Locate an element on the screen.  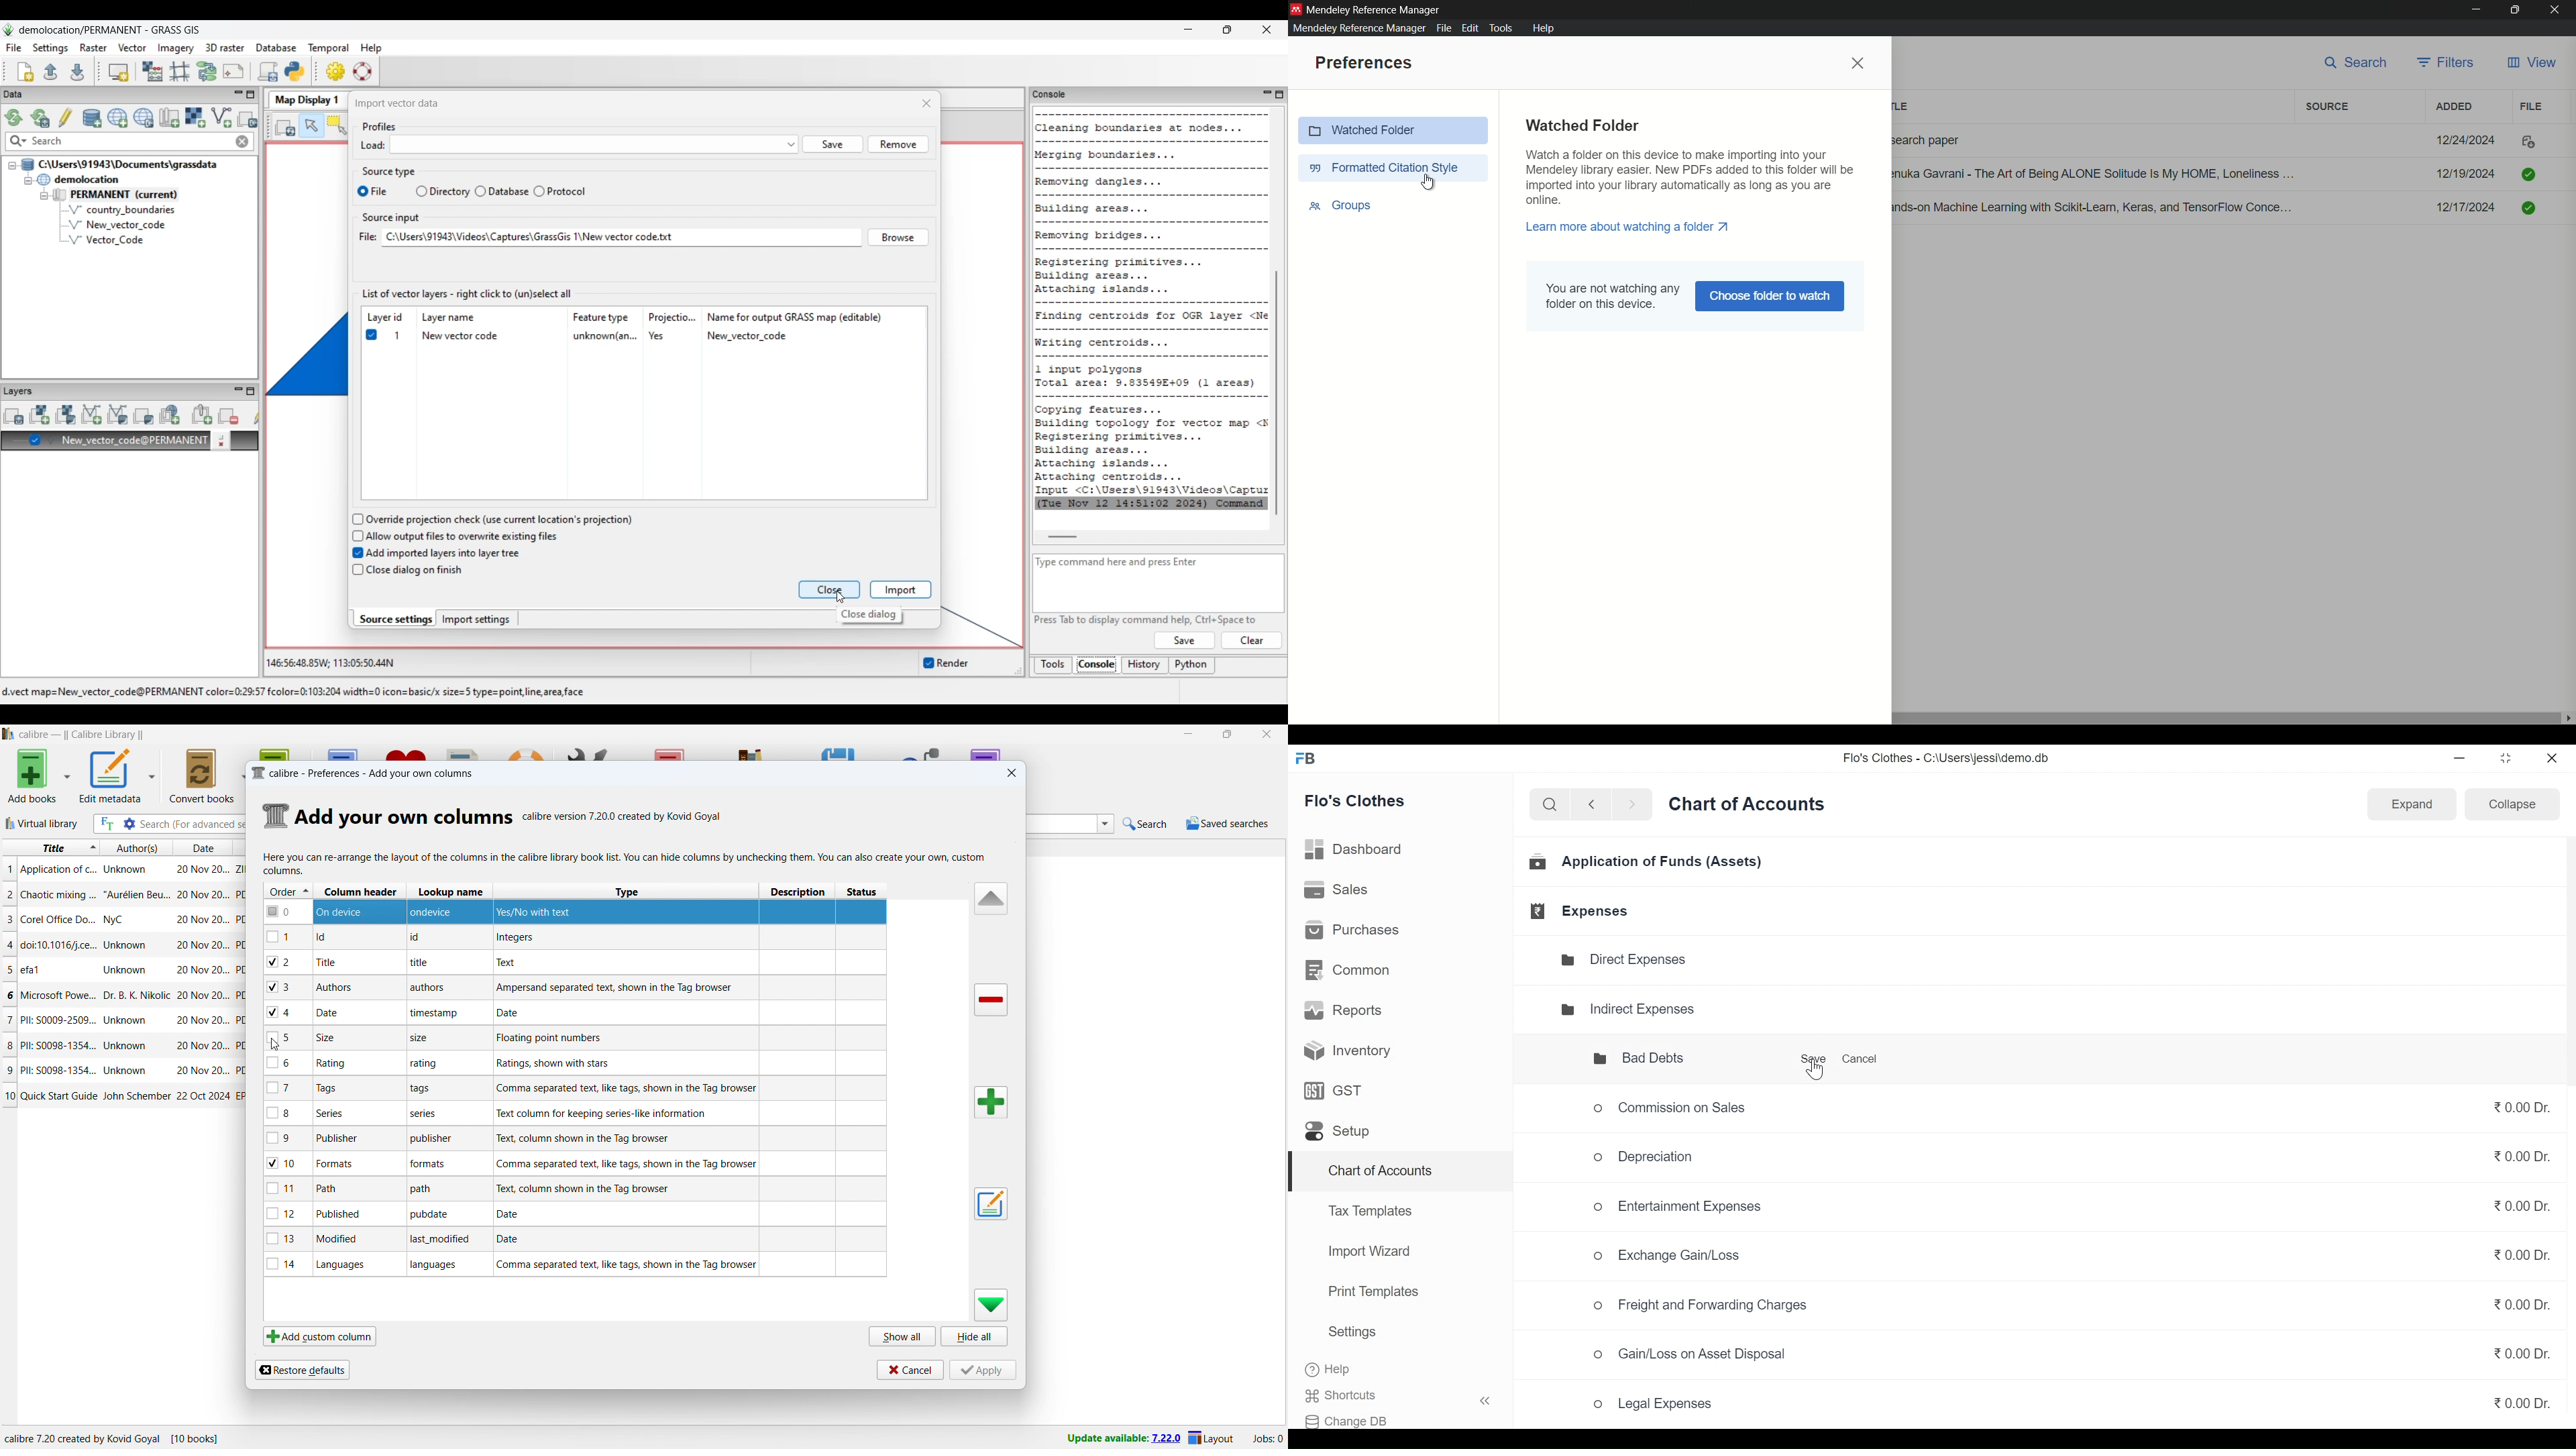
Expand is located at coordinates (2412, 805).